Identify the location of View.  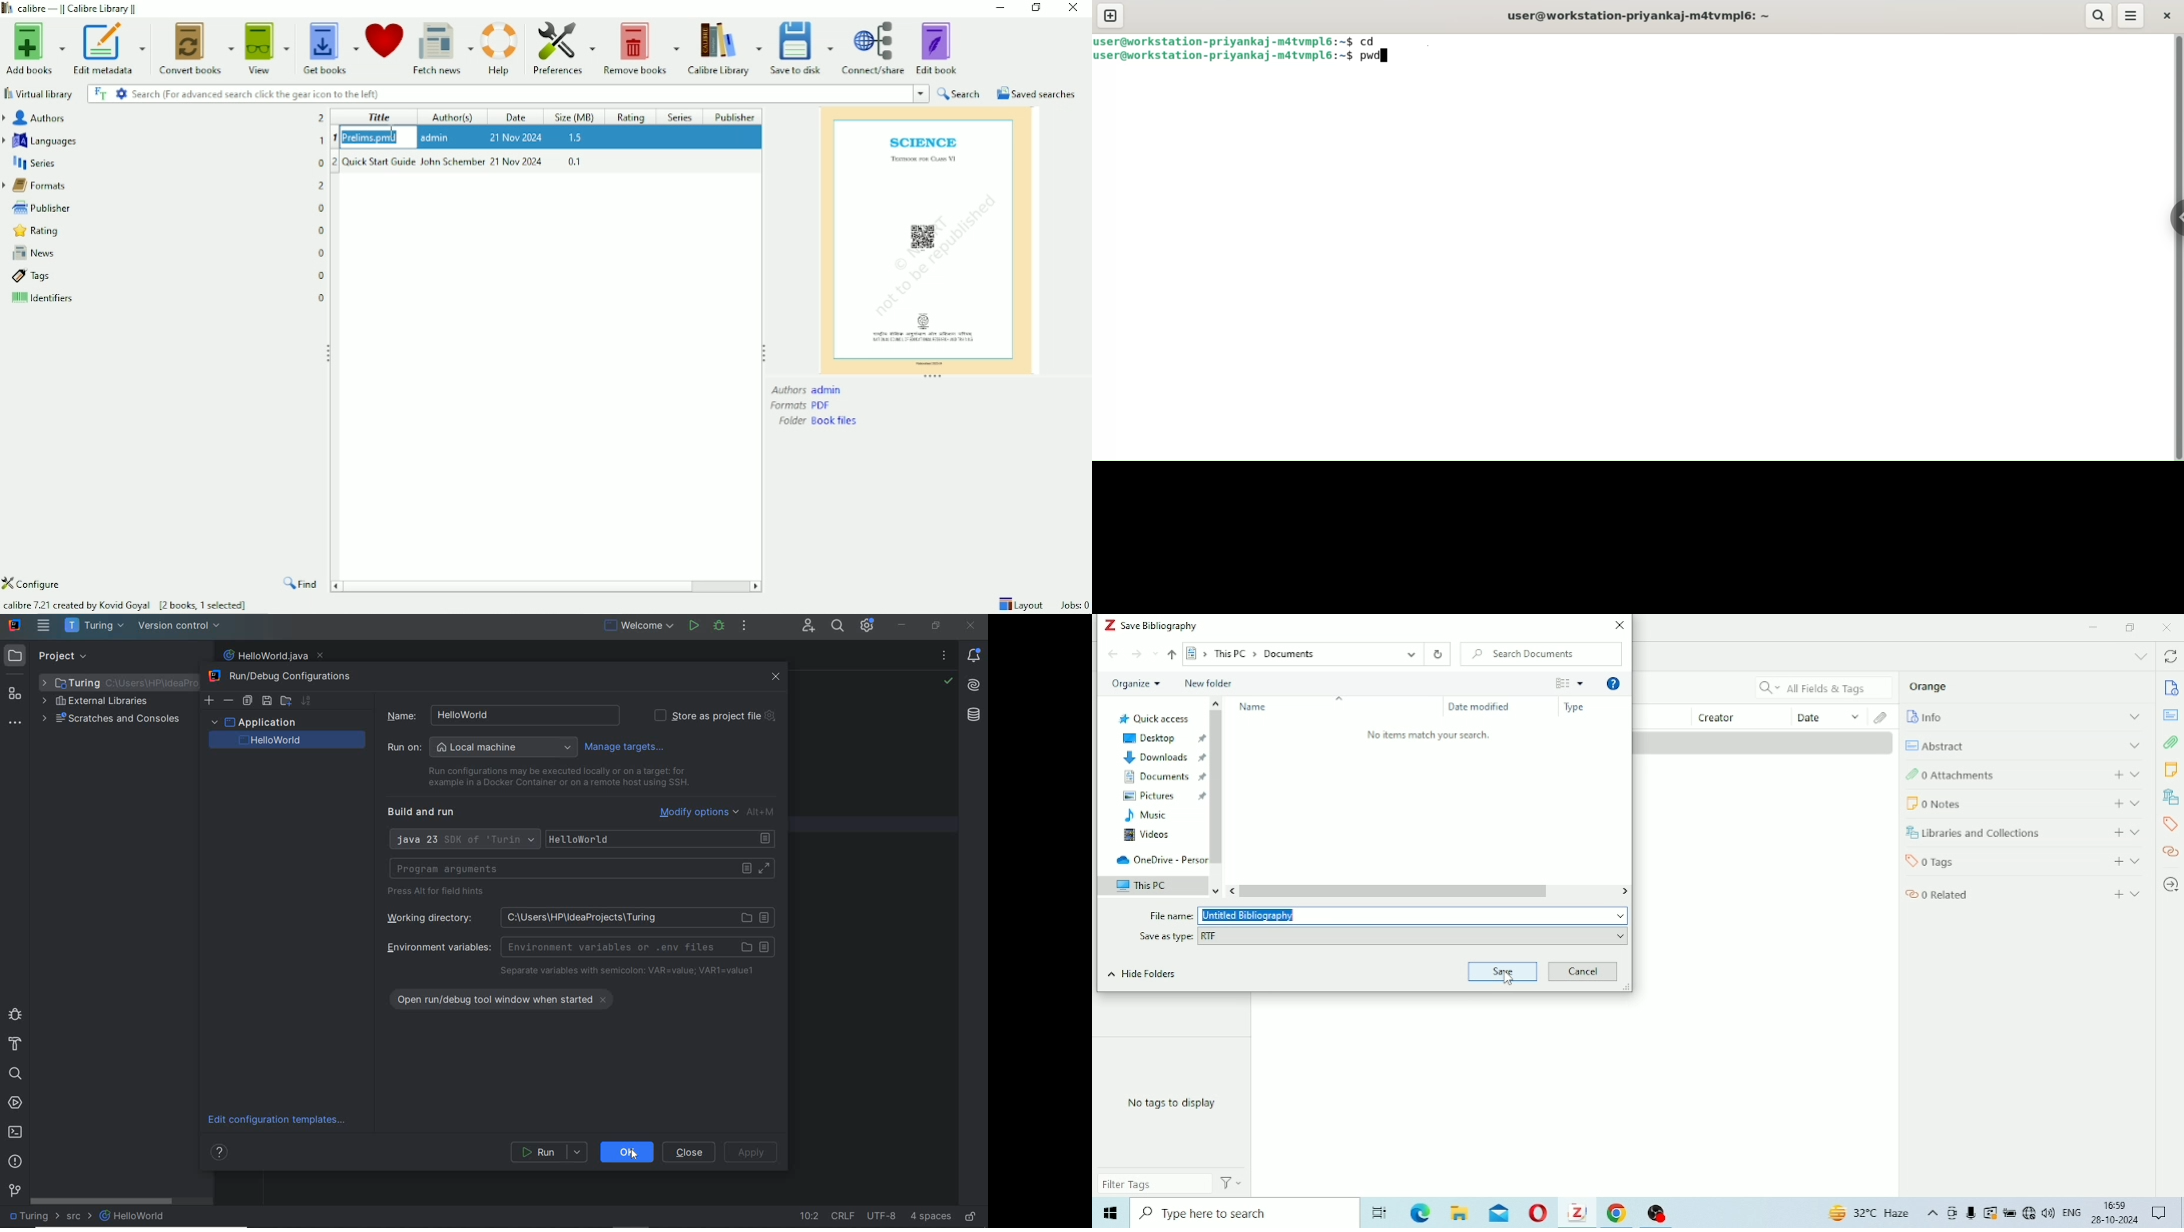
(268, 48).